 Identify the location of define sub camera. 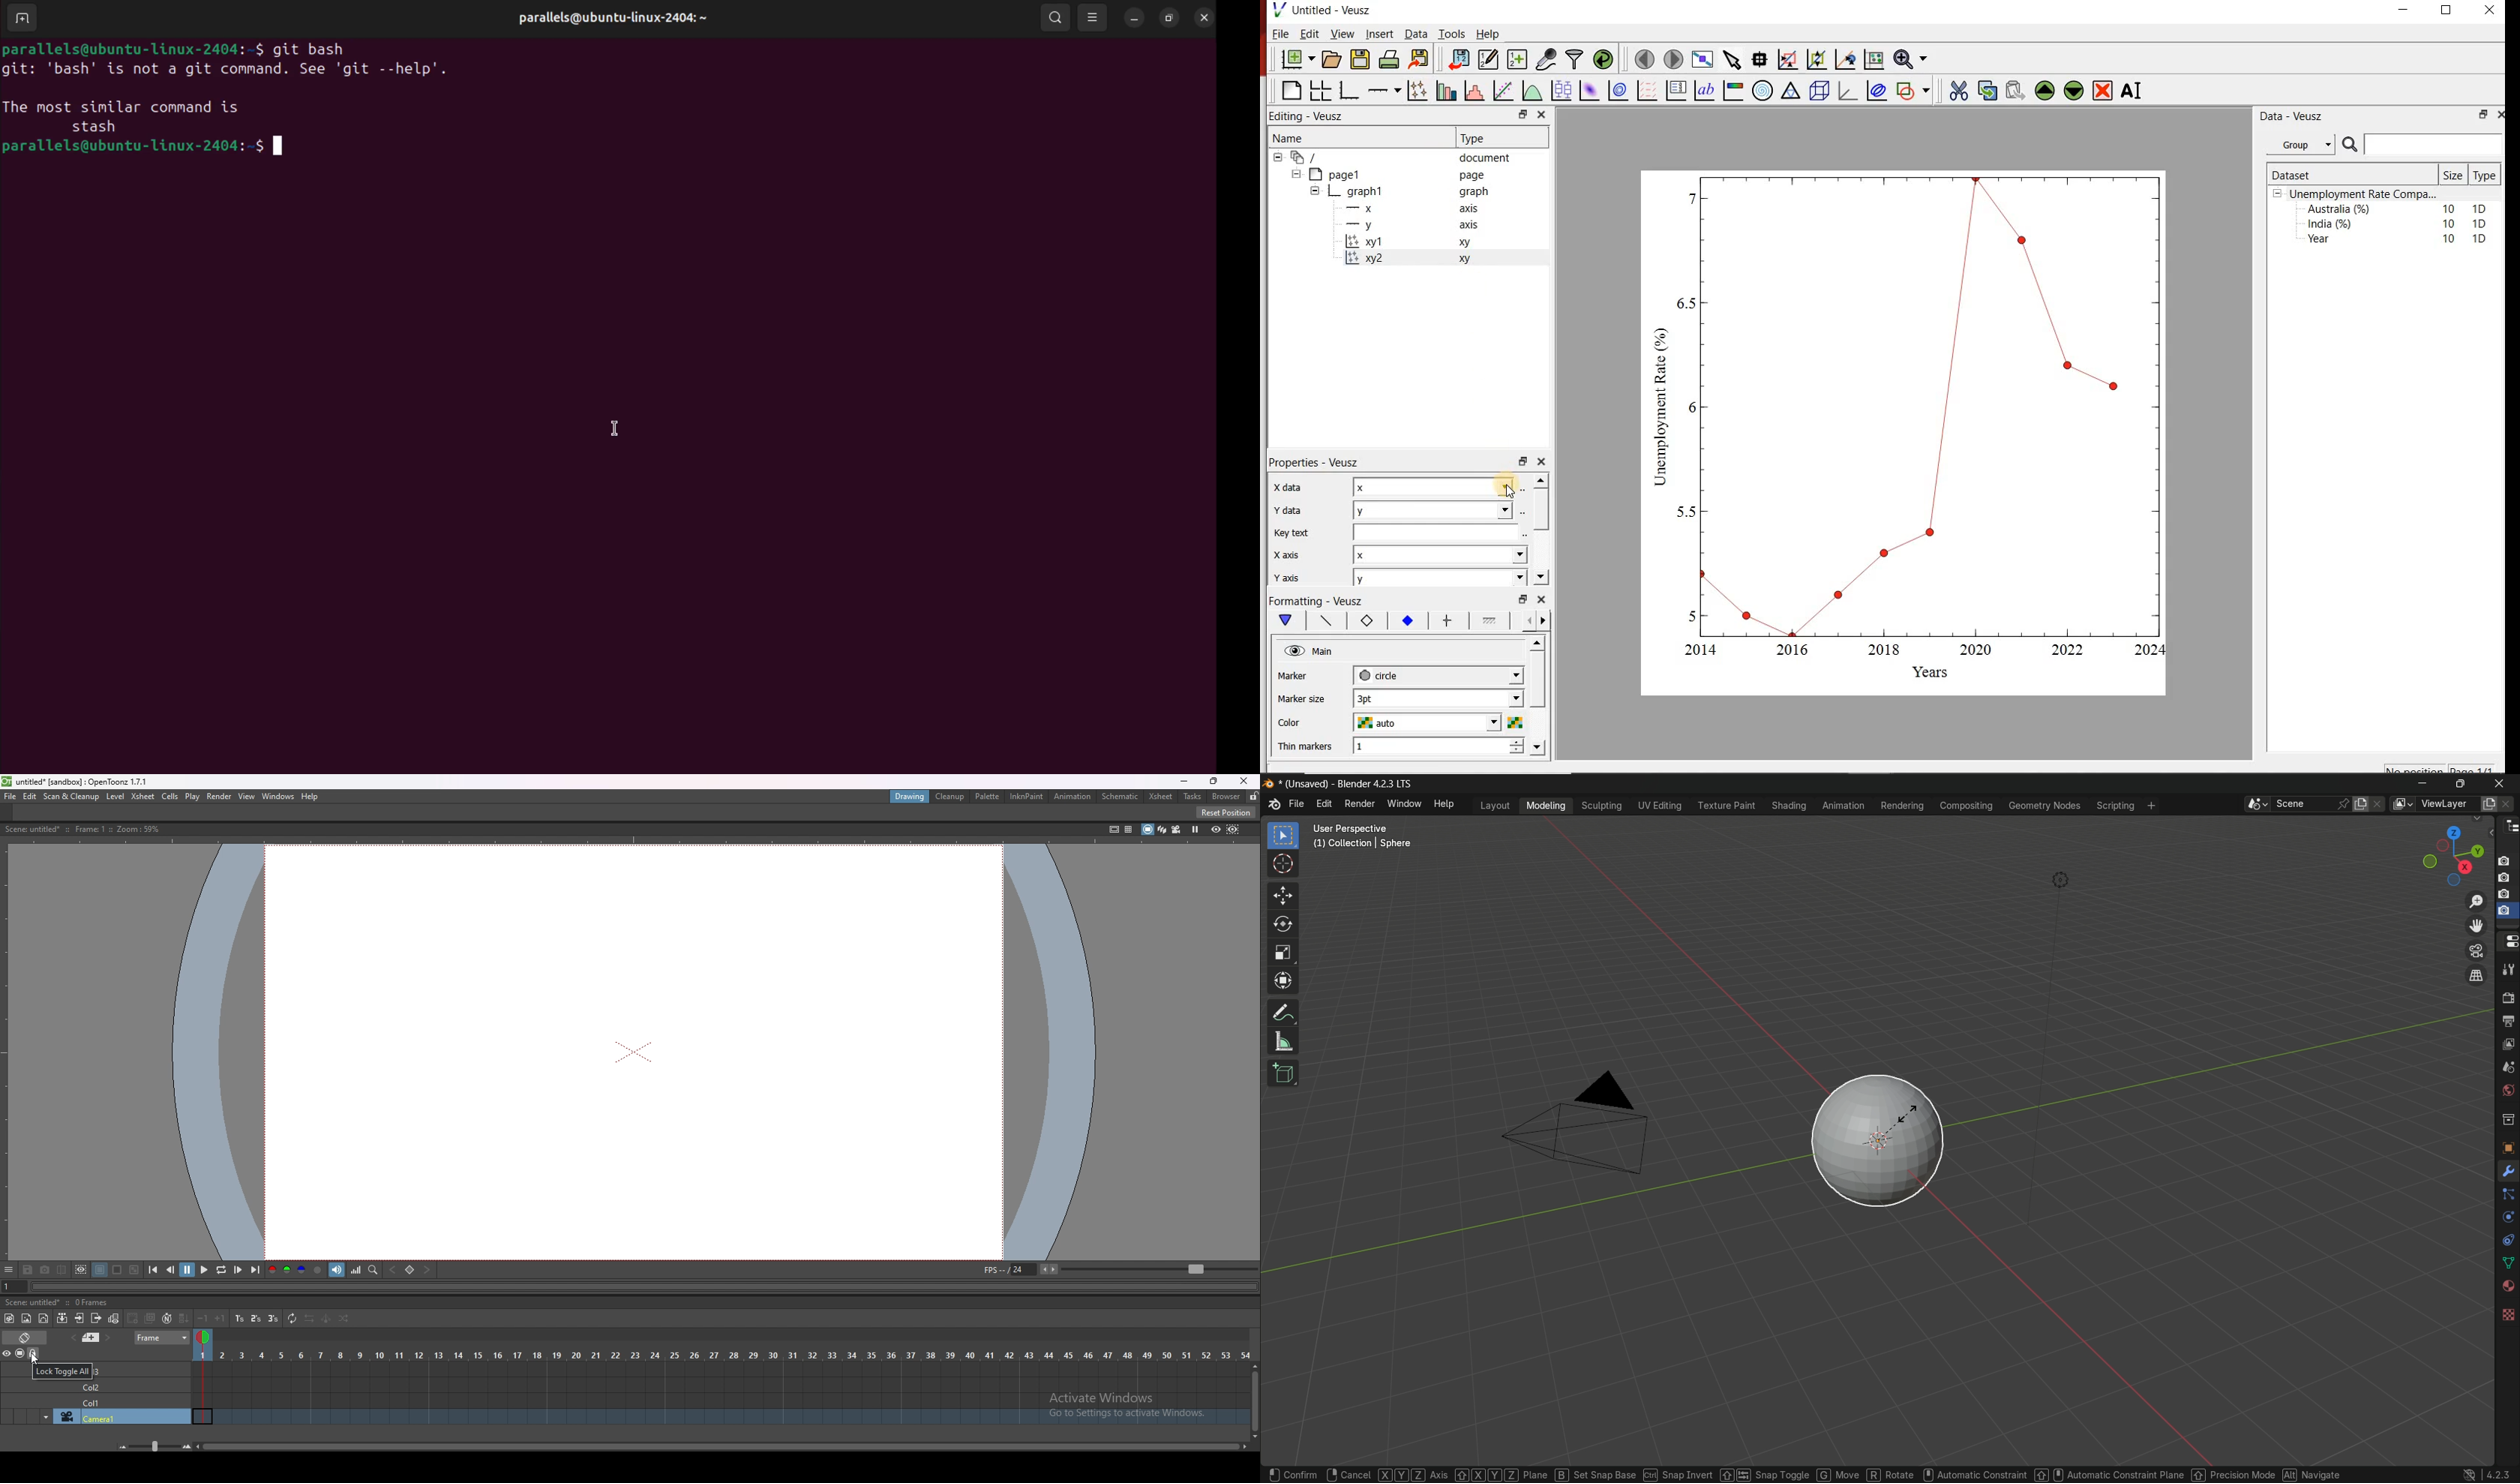
(81, 1269).